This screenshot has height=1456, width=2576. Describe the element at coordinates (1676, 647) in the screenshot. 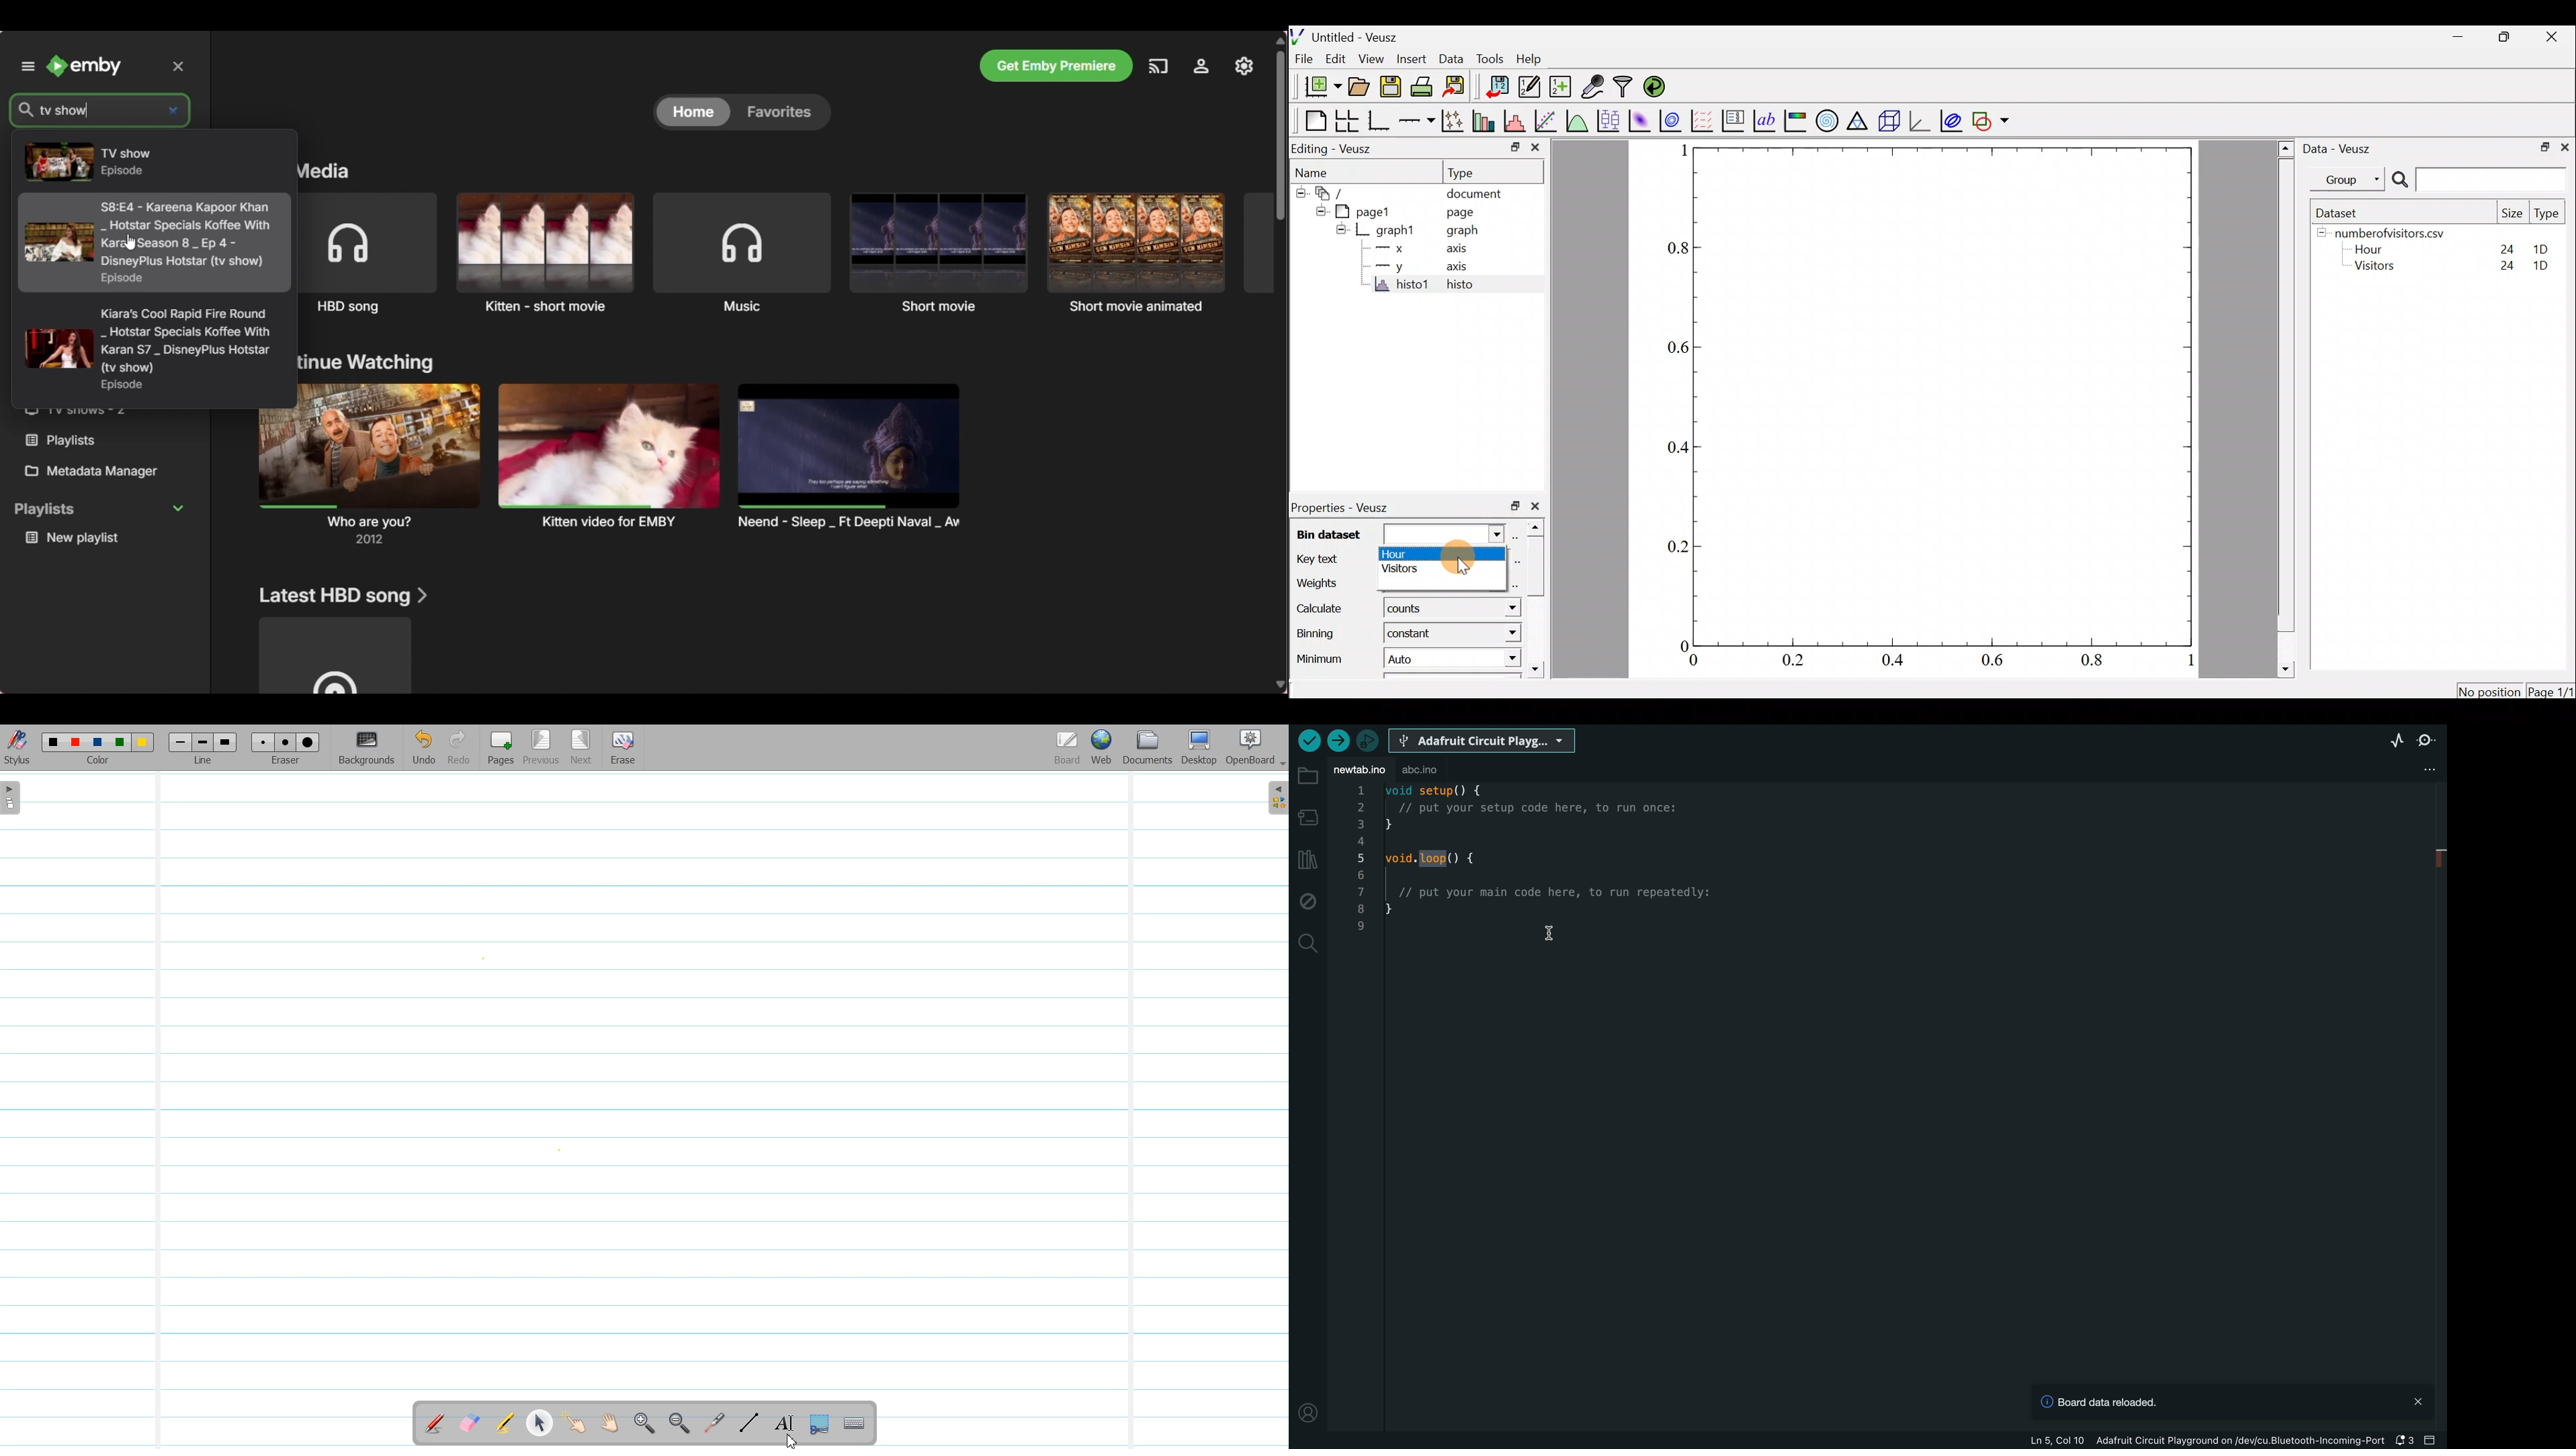

I see `0` at that location.